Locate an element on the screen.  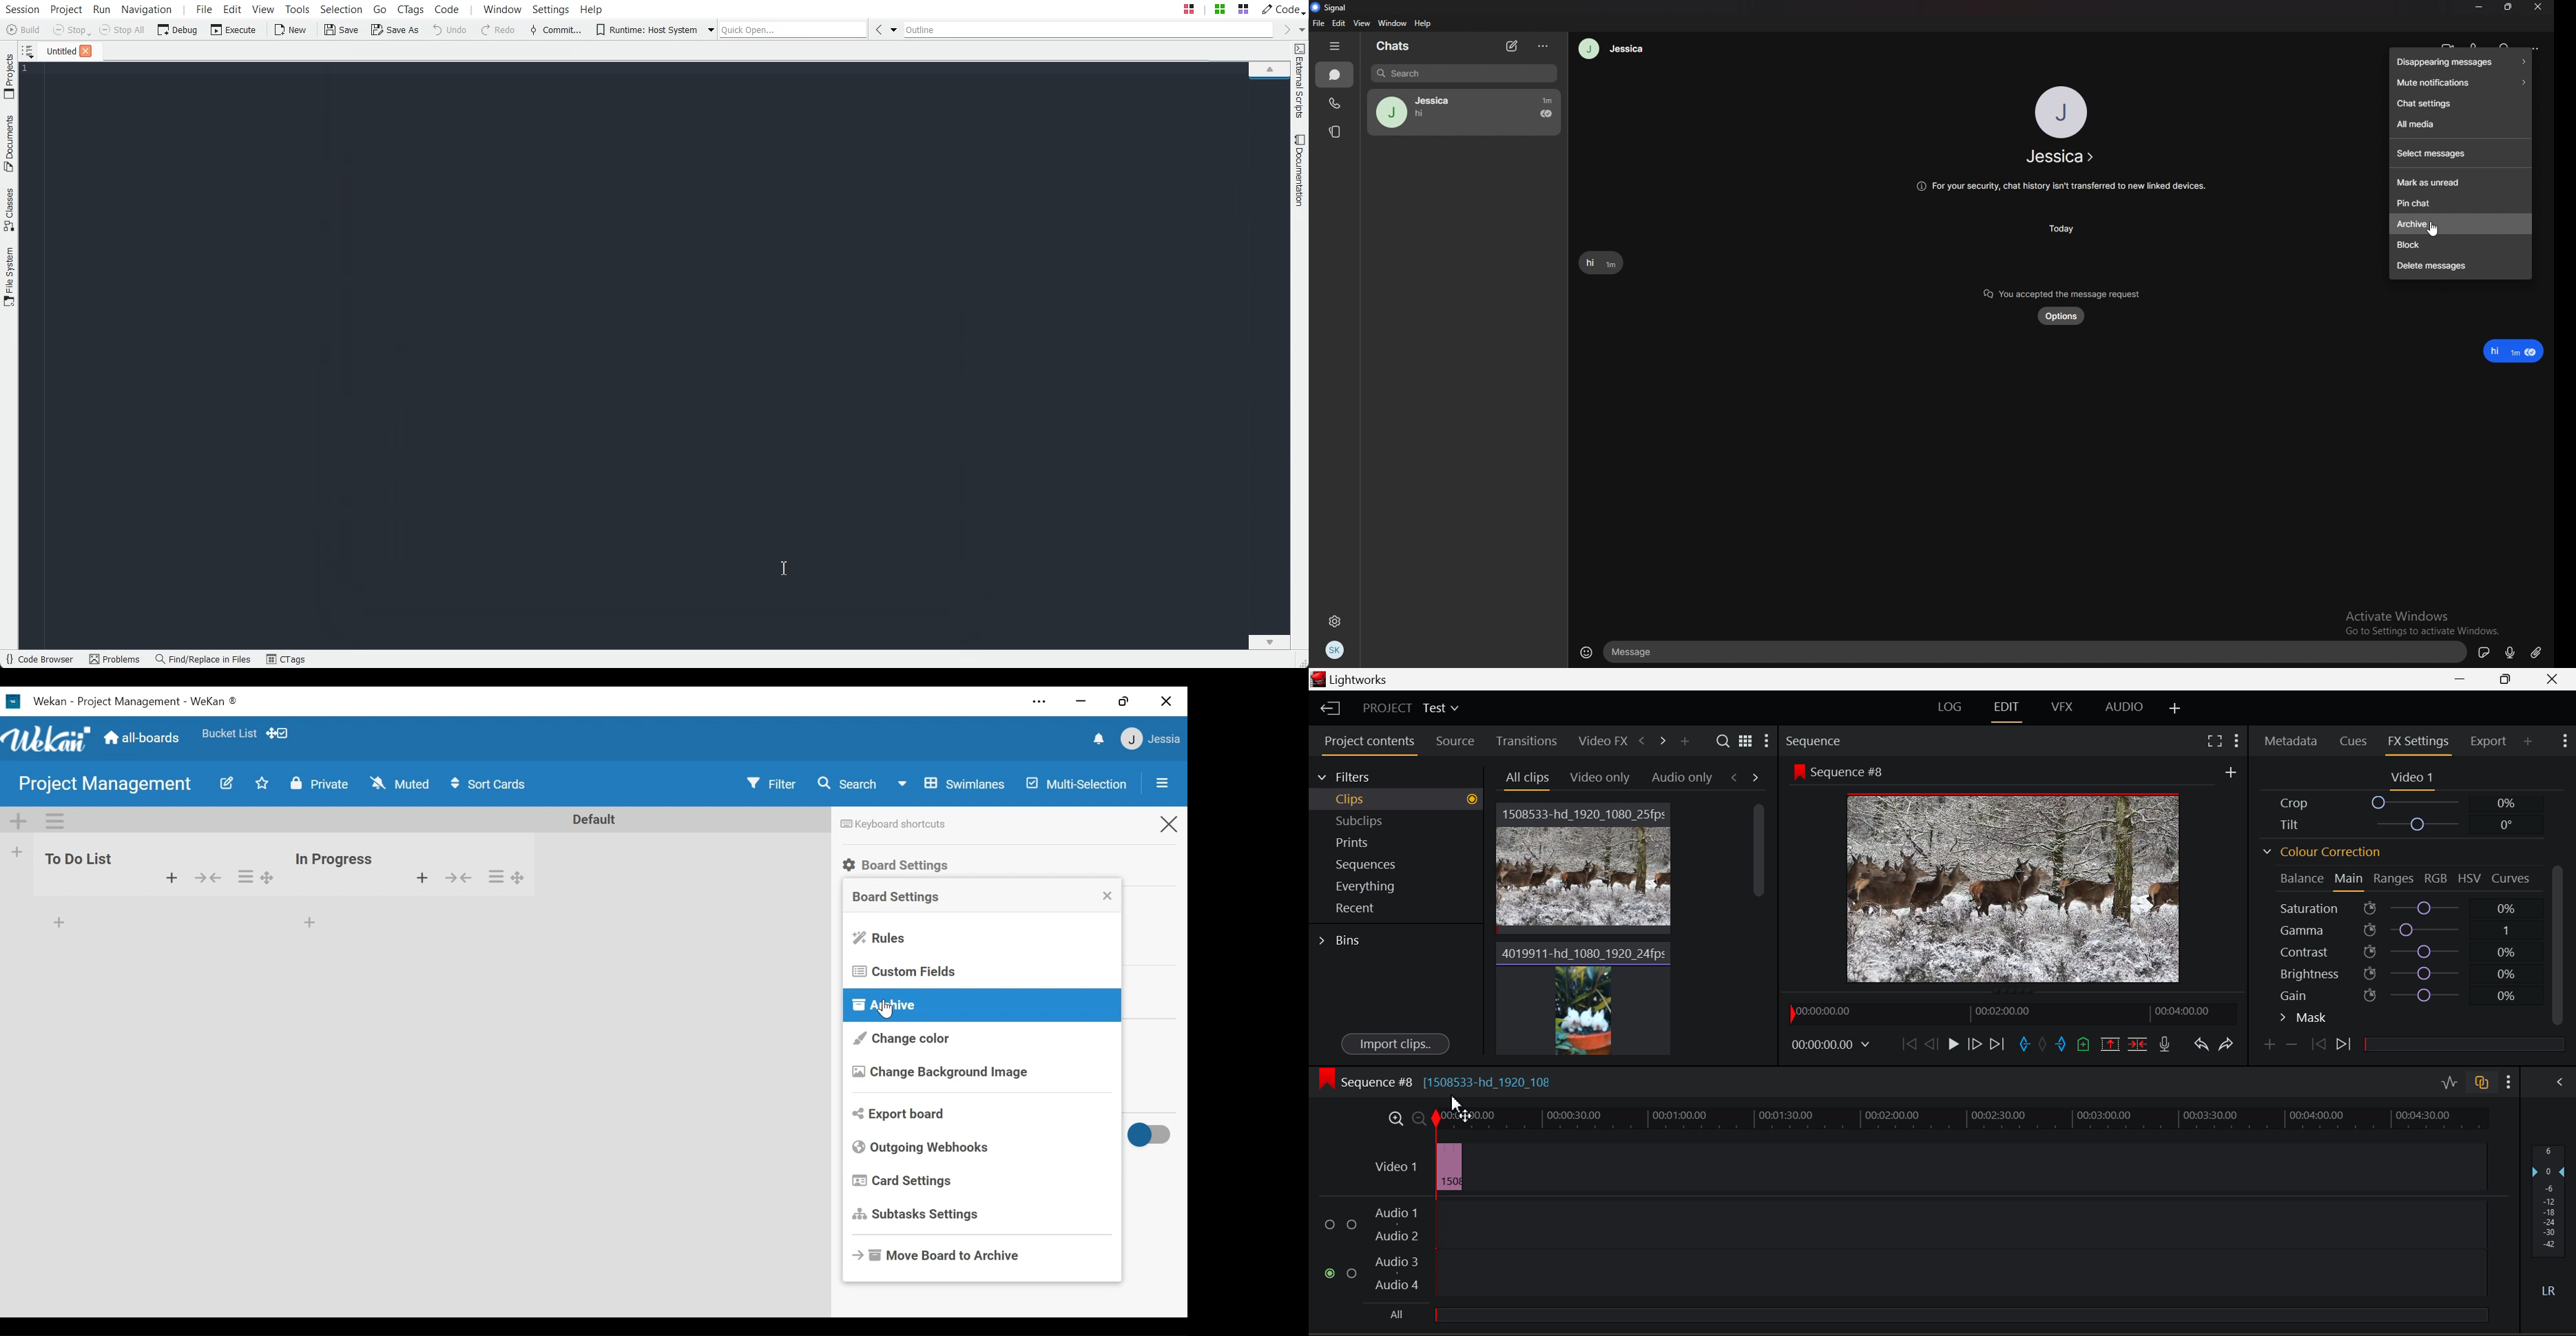
Change Visibility is located at coordinates (319, 784).